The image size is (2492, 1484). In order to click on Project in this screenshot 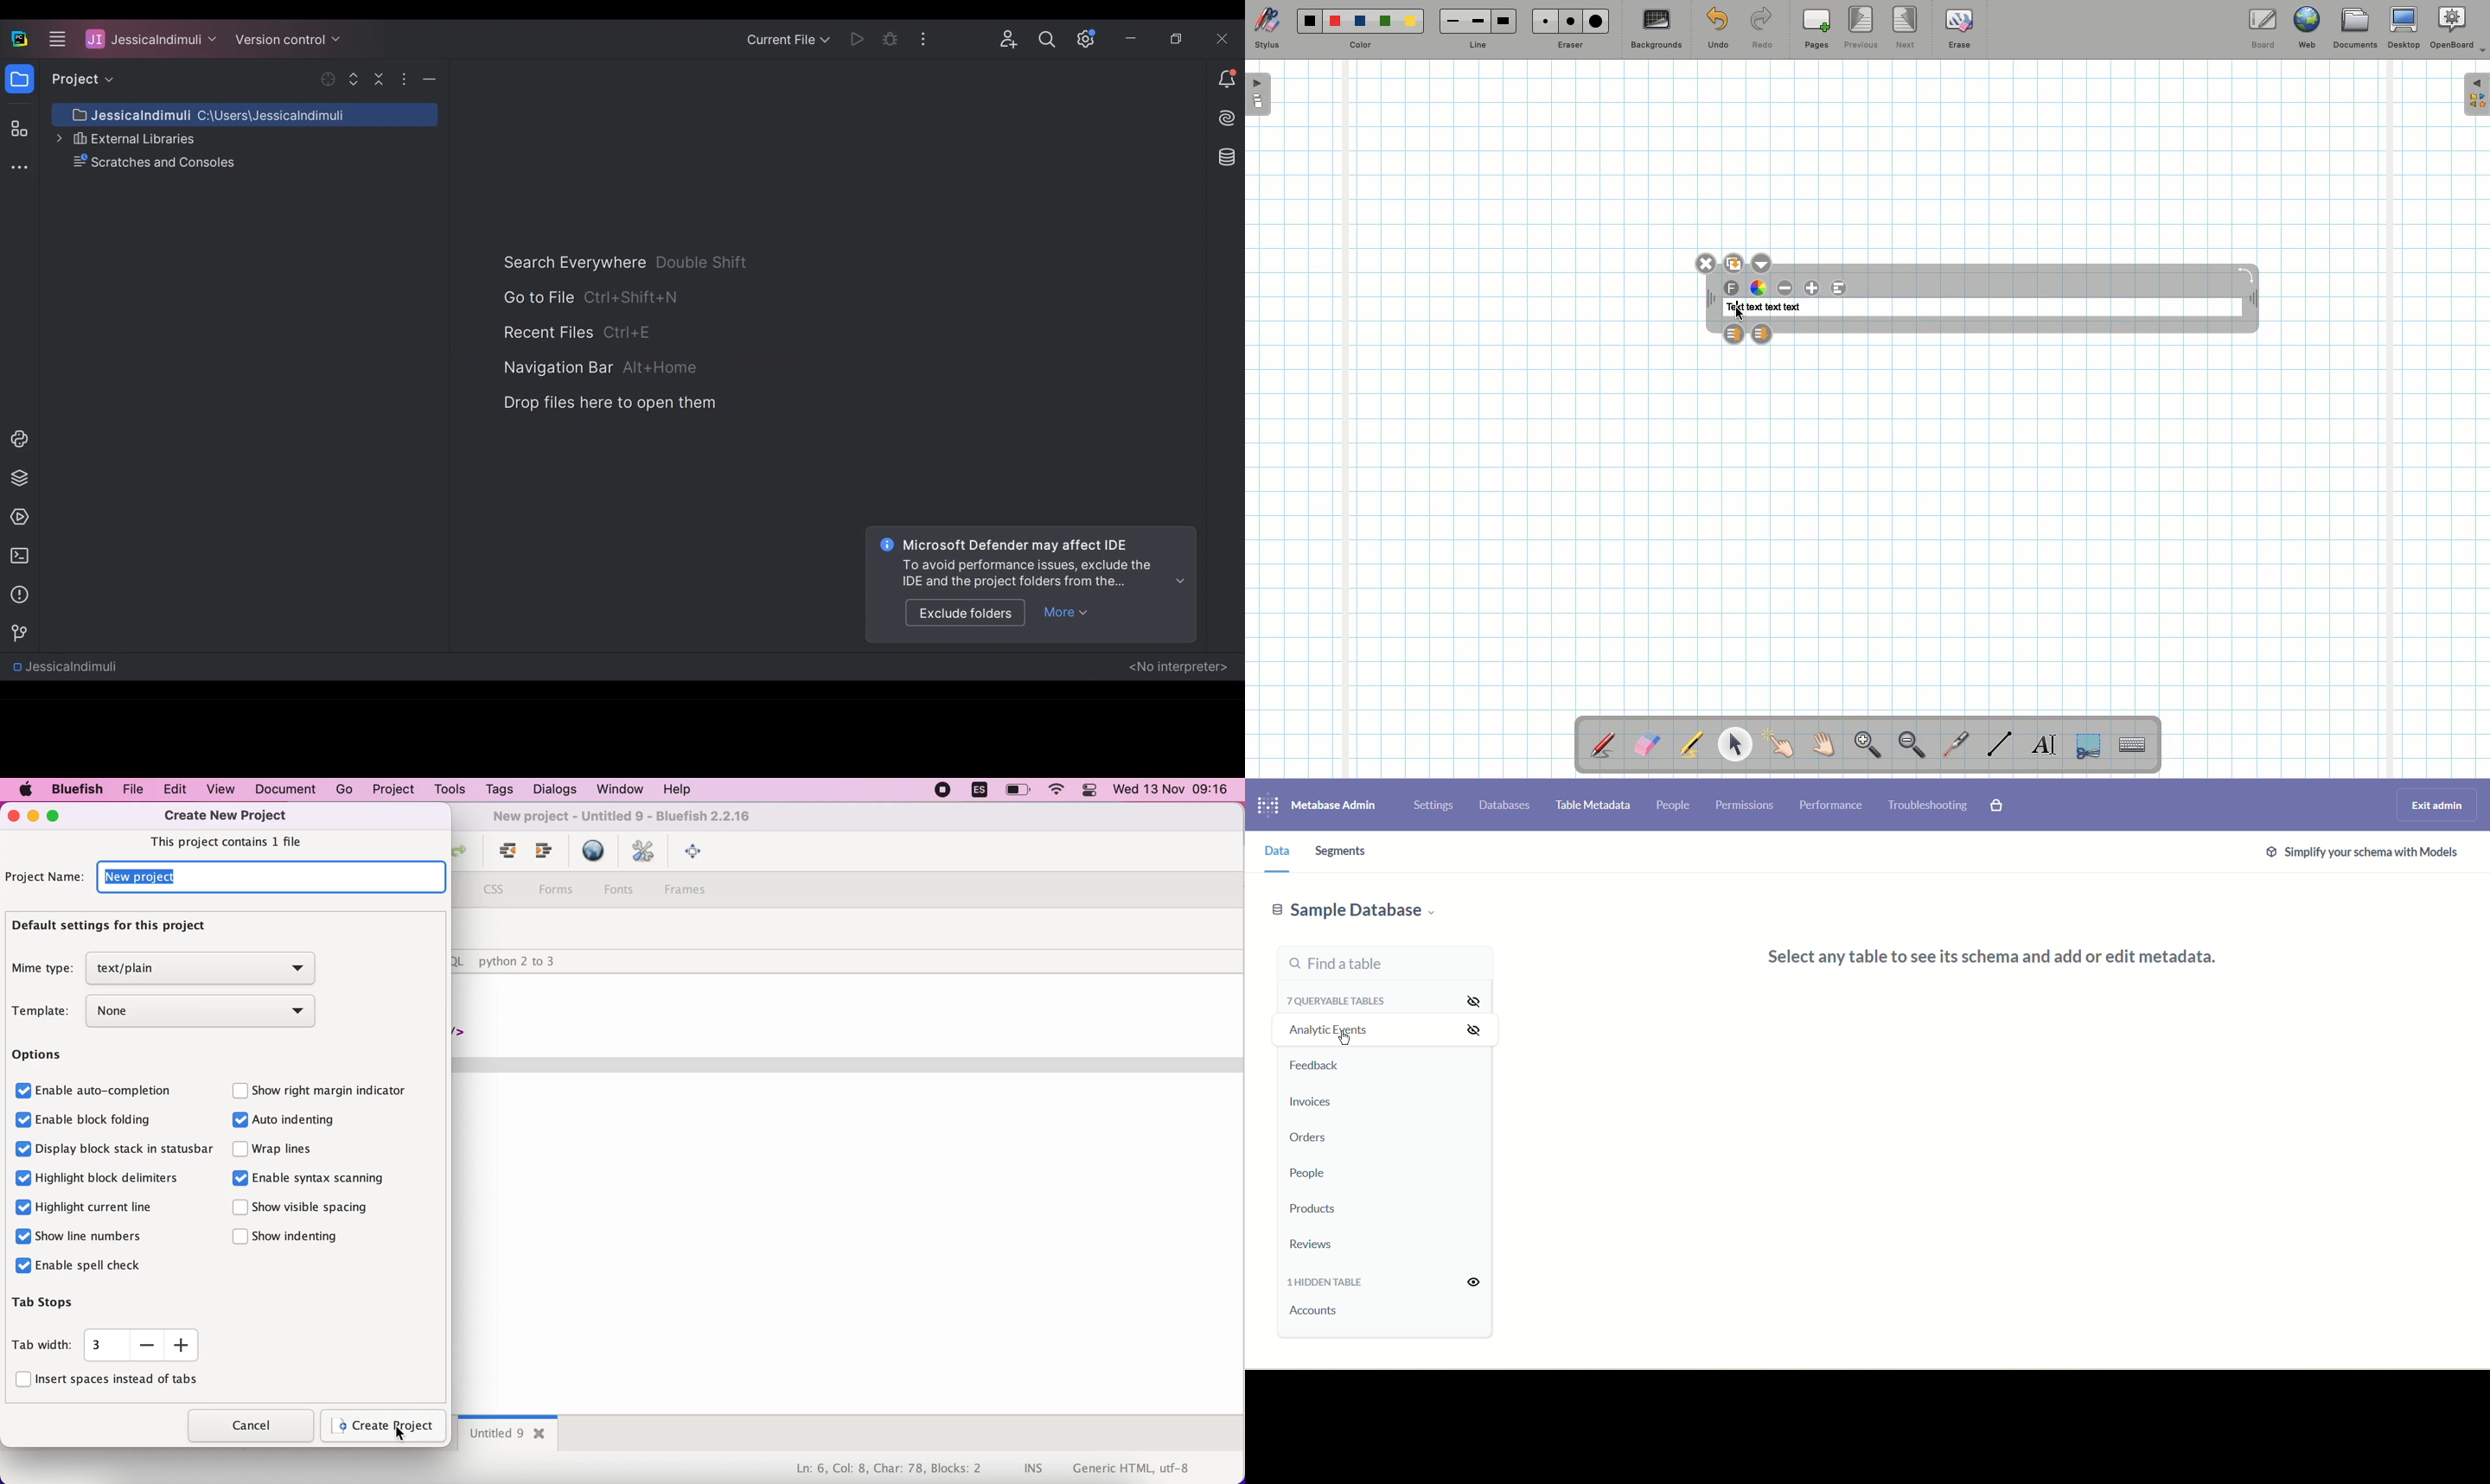, I will do `click(104, 78)`.